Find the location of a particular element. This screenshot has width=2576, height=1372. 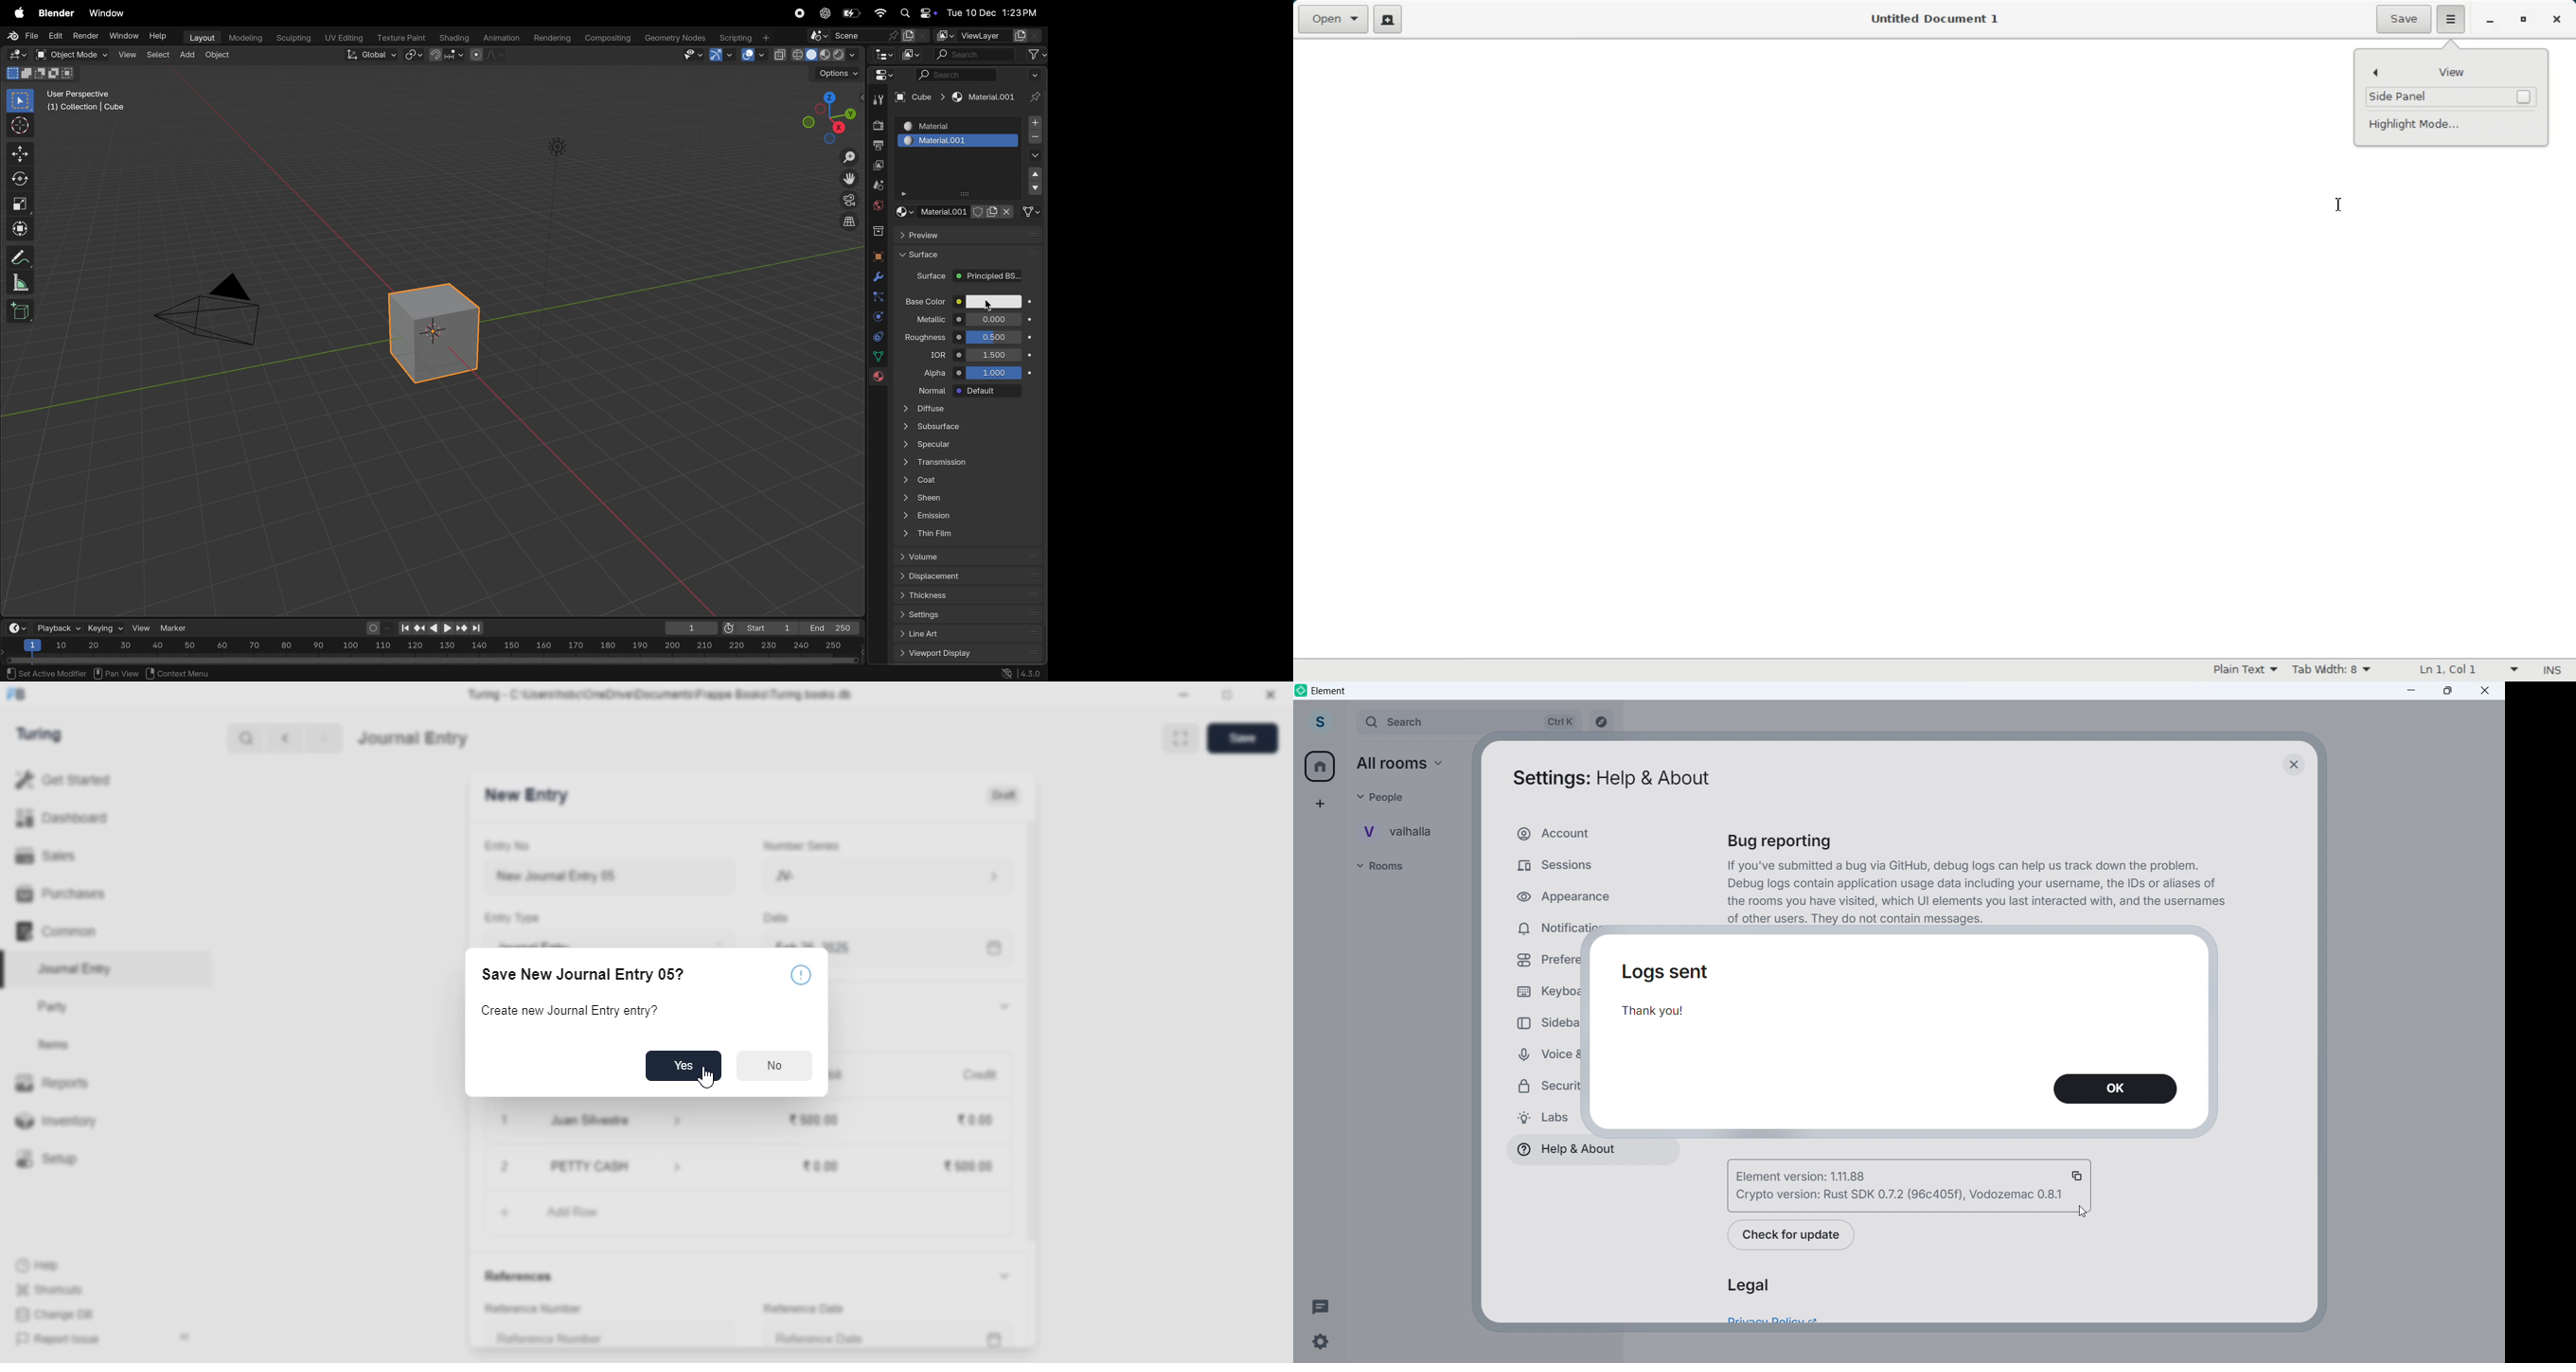

world is located at coordinates (878, 204).